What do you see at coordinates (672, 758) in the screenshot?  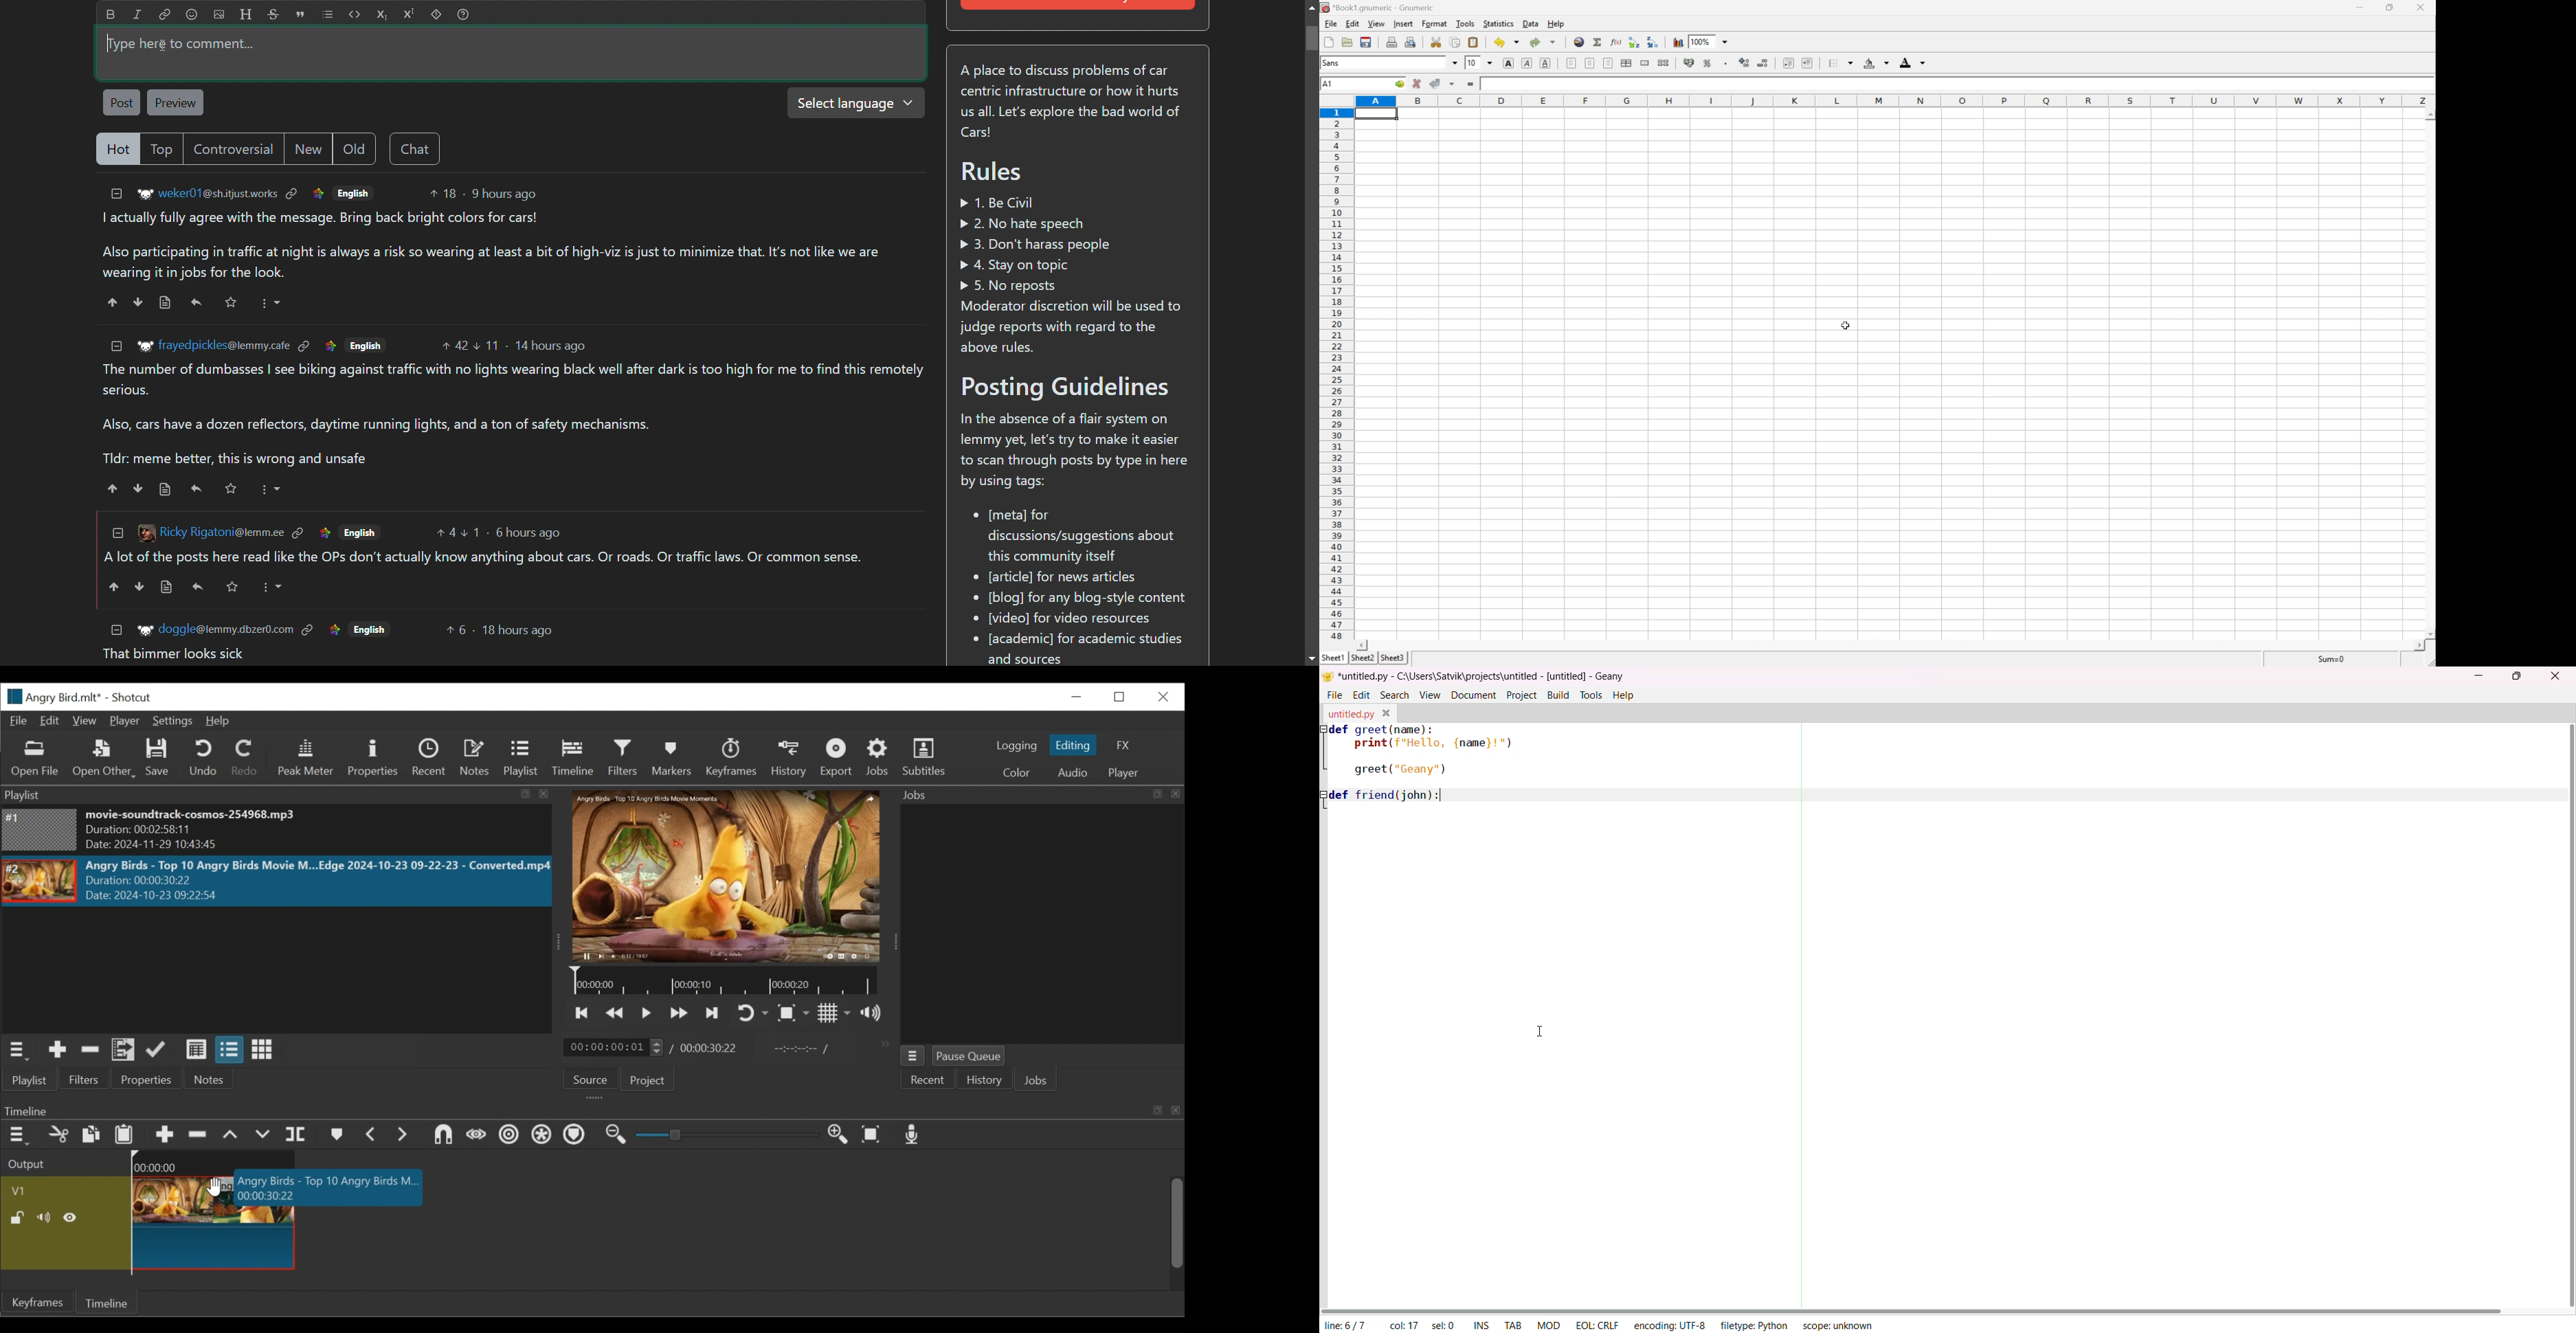 I see `Markers` at bounding box center [672, 758].